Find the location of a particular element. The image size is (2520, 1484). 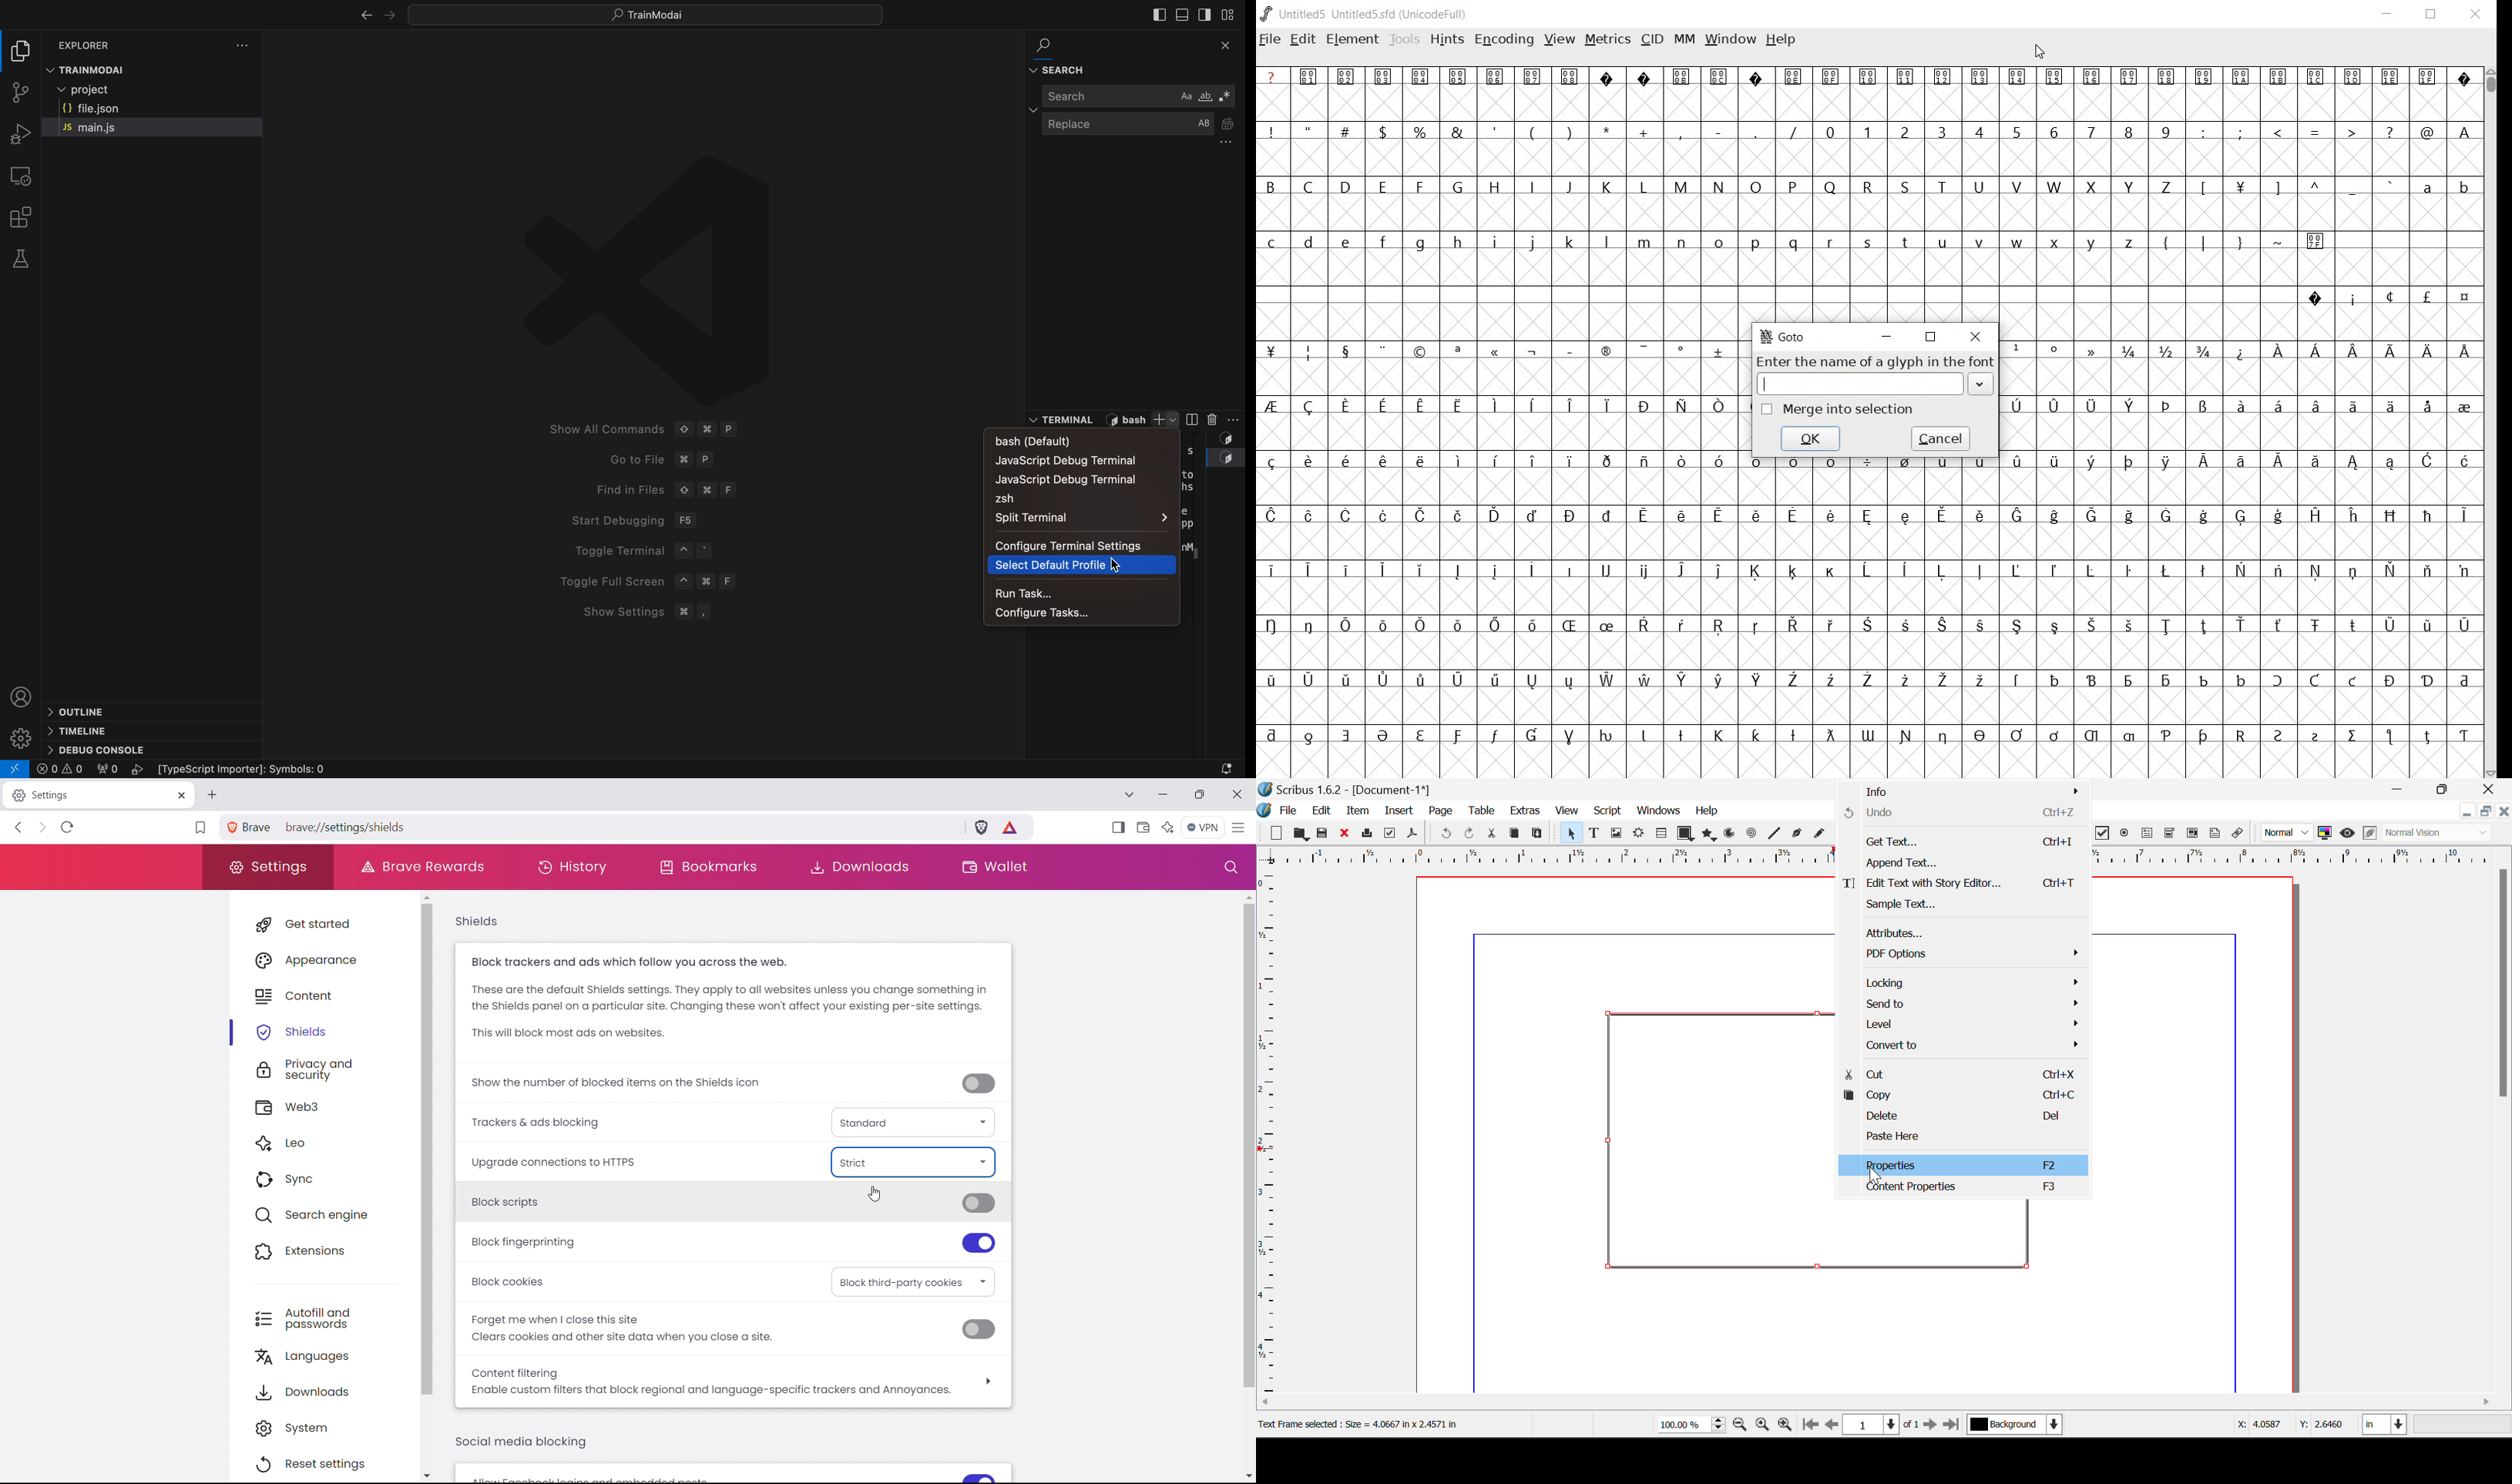

 is located at coordinates (2092, 625).